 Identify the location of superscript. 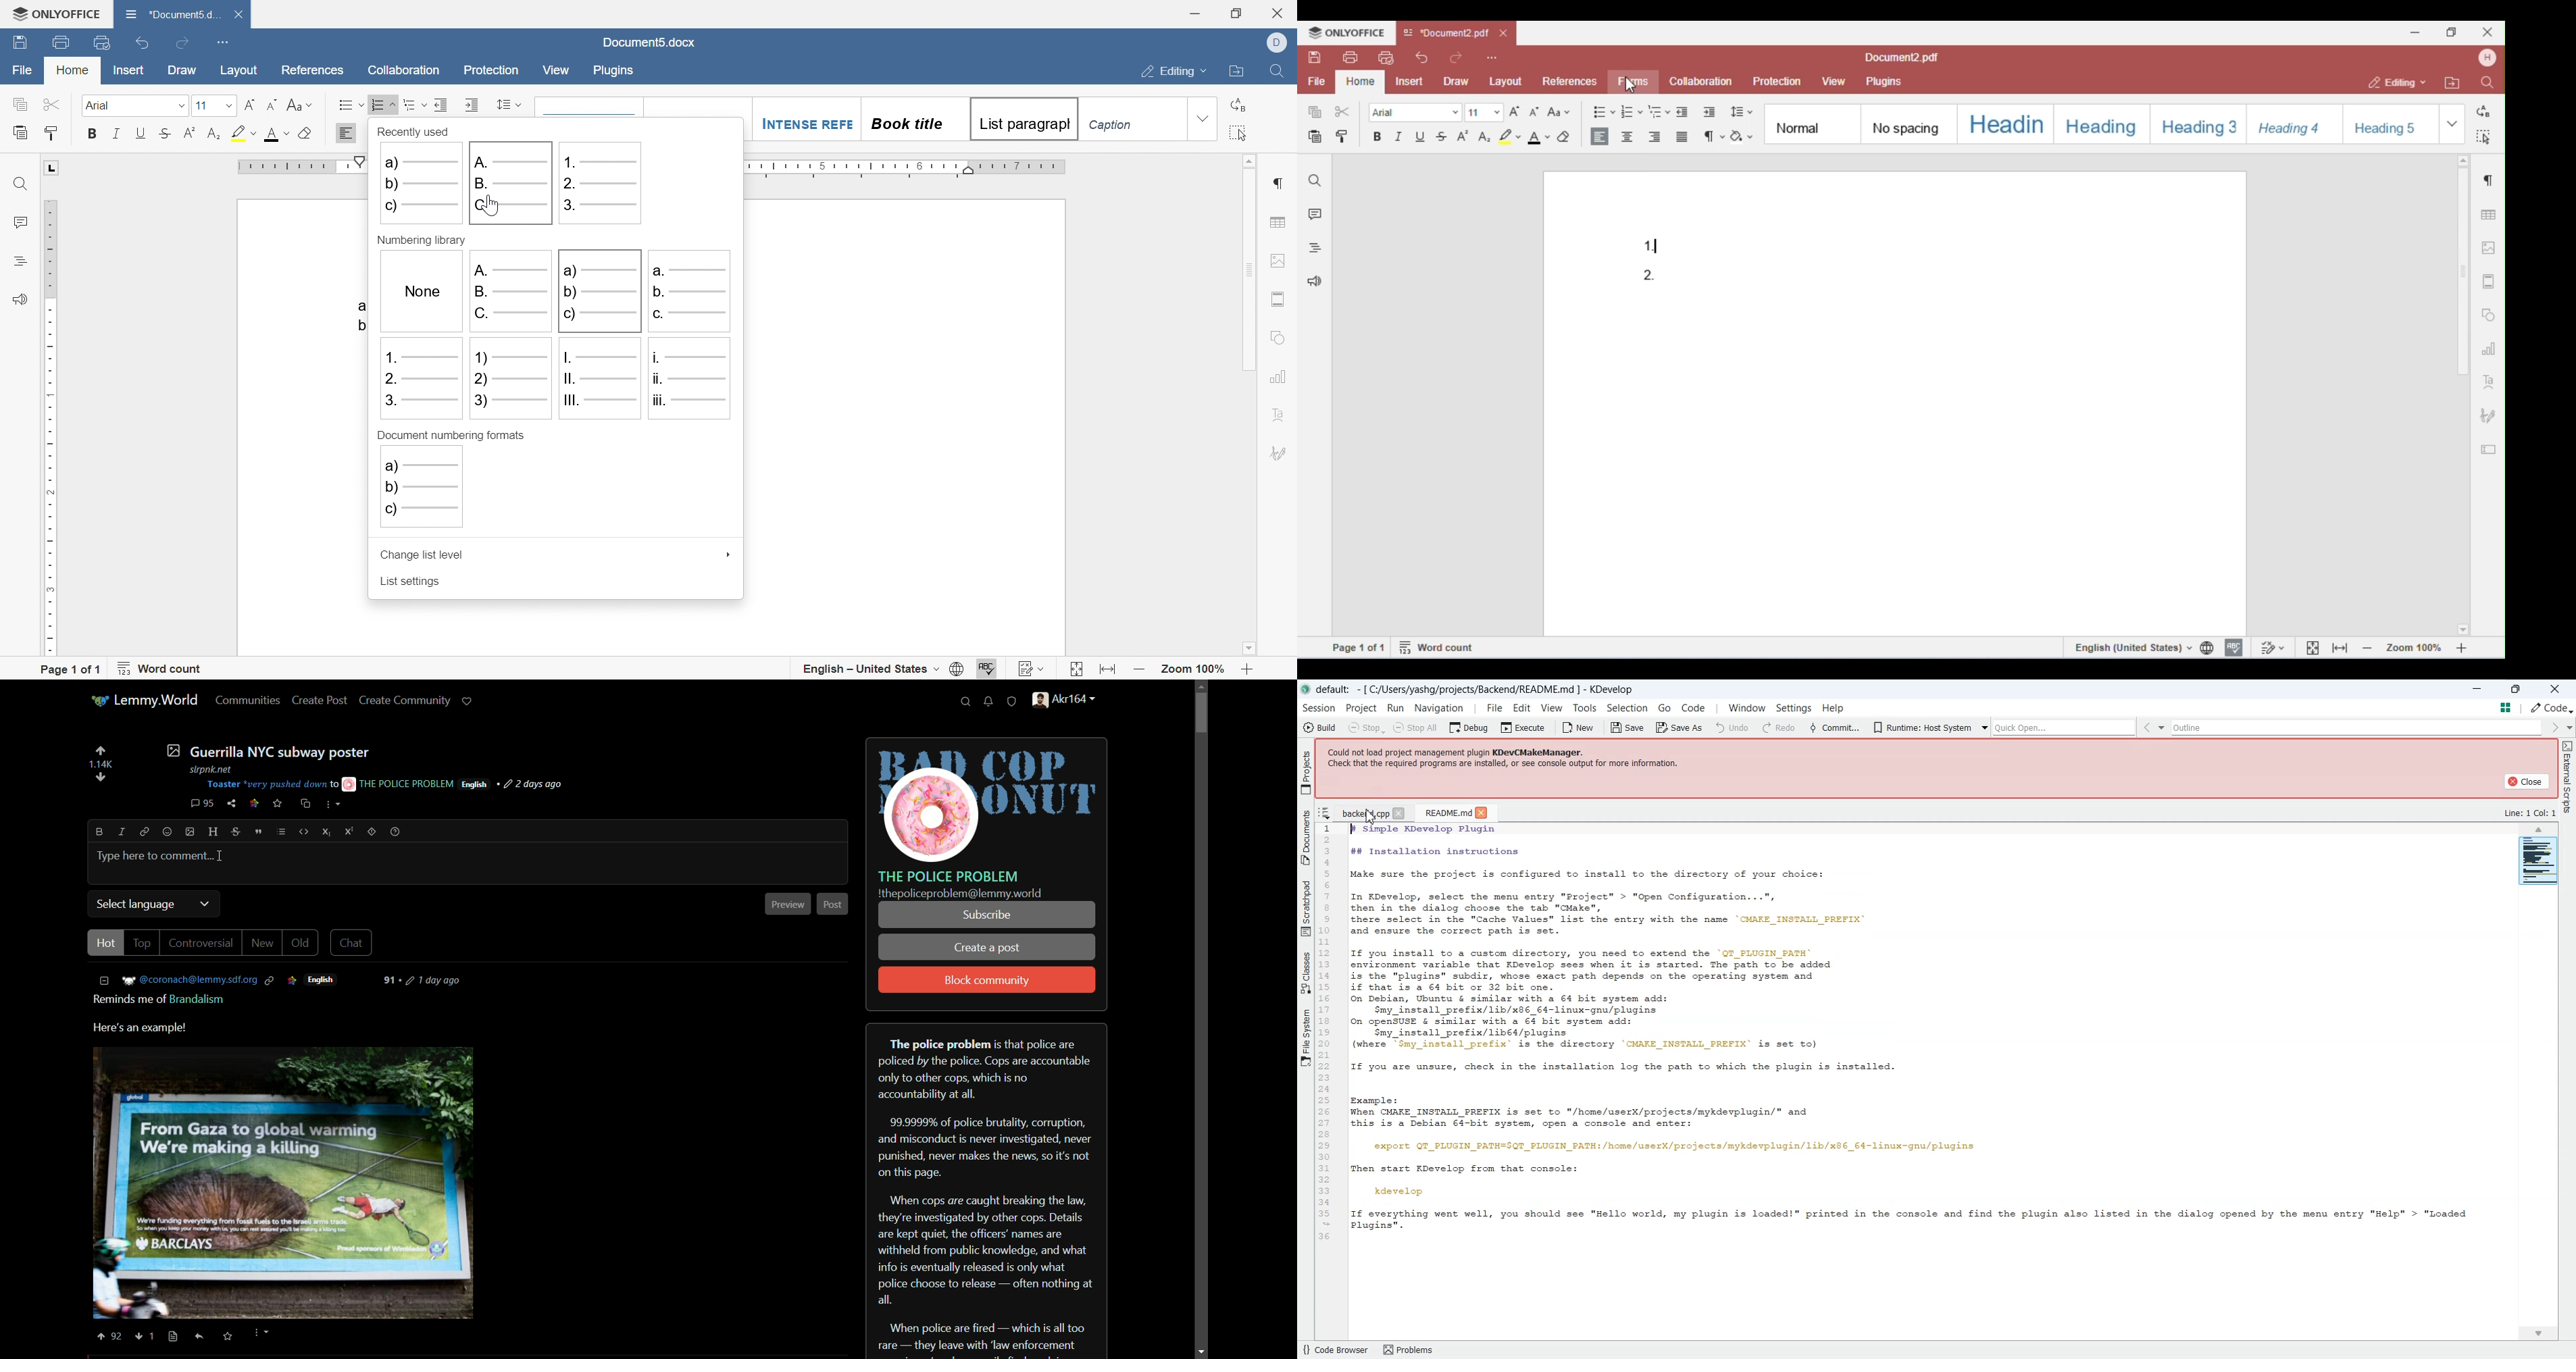
(191, 130).